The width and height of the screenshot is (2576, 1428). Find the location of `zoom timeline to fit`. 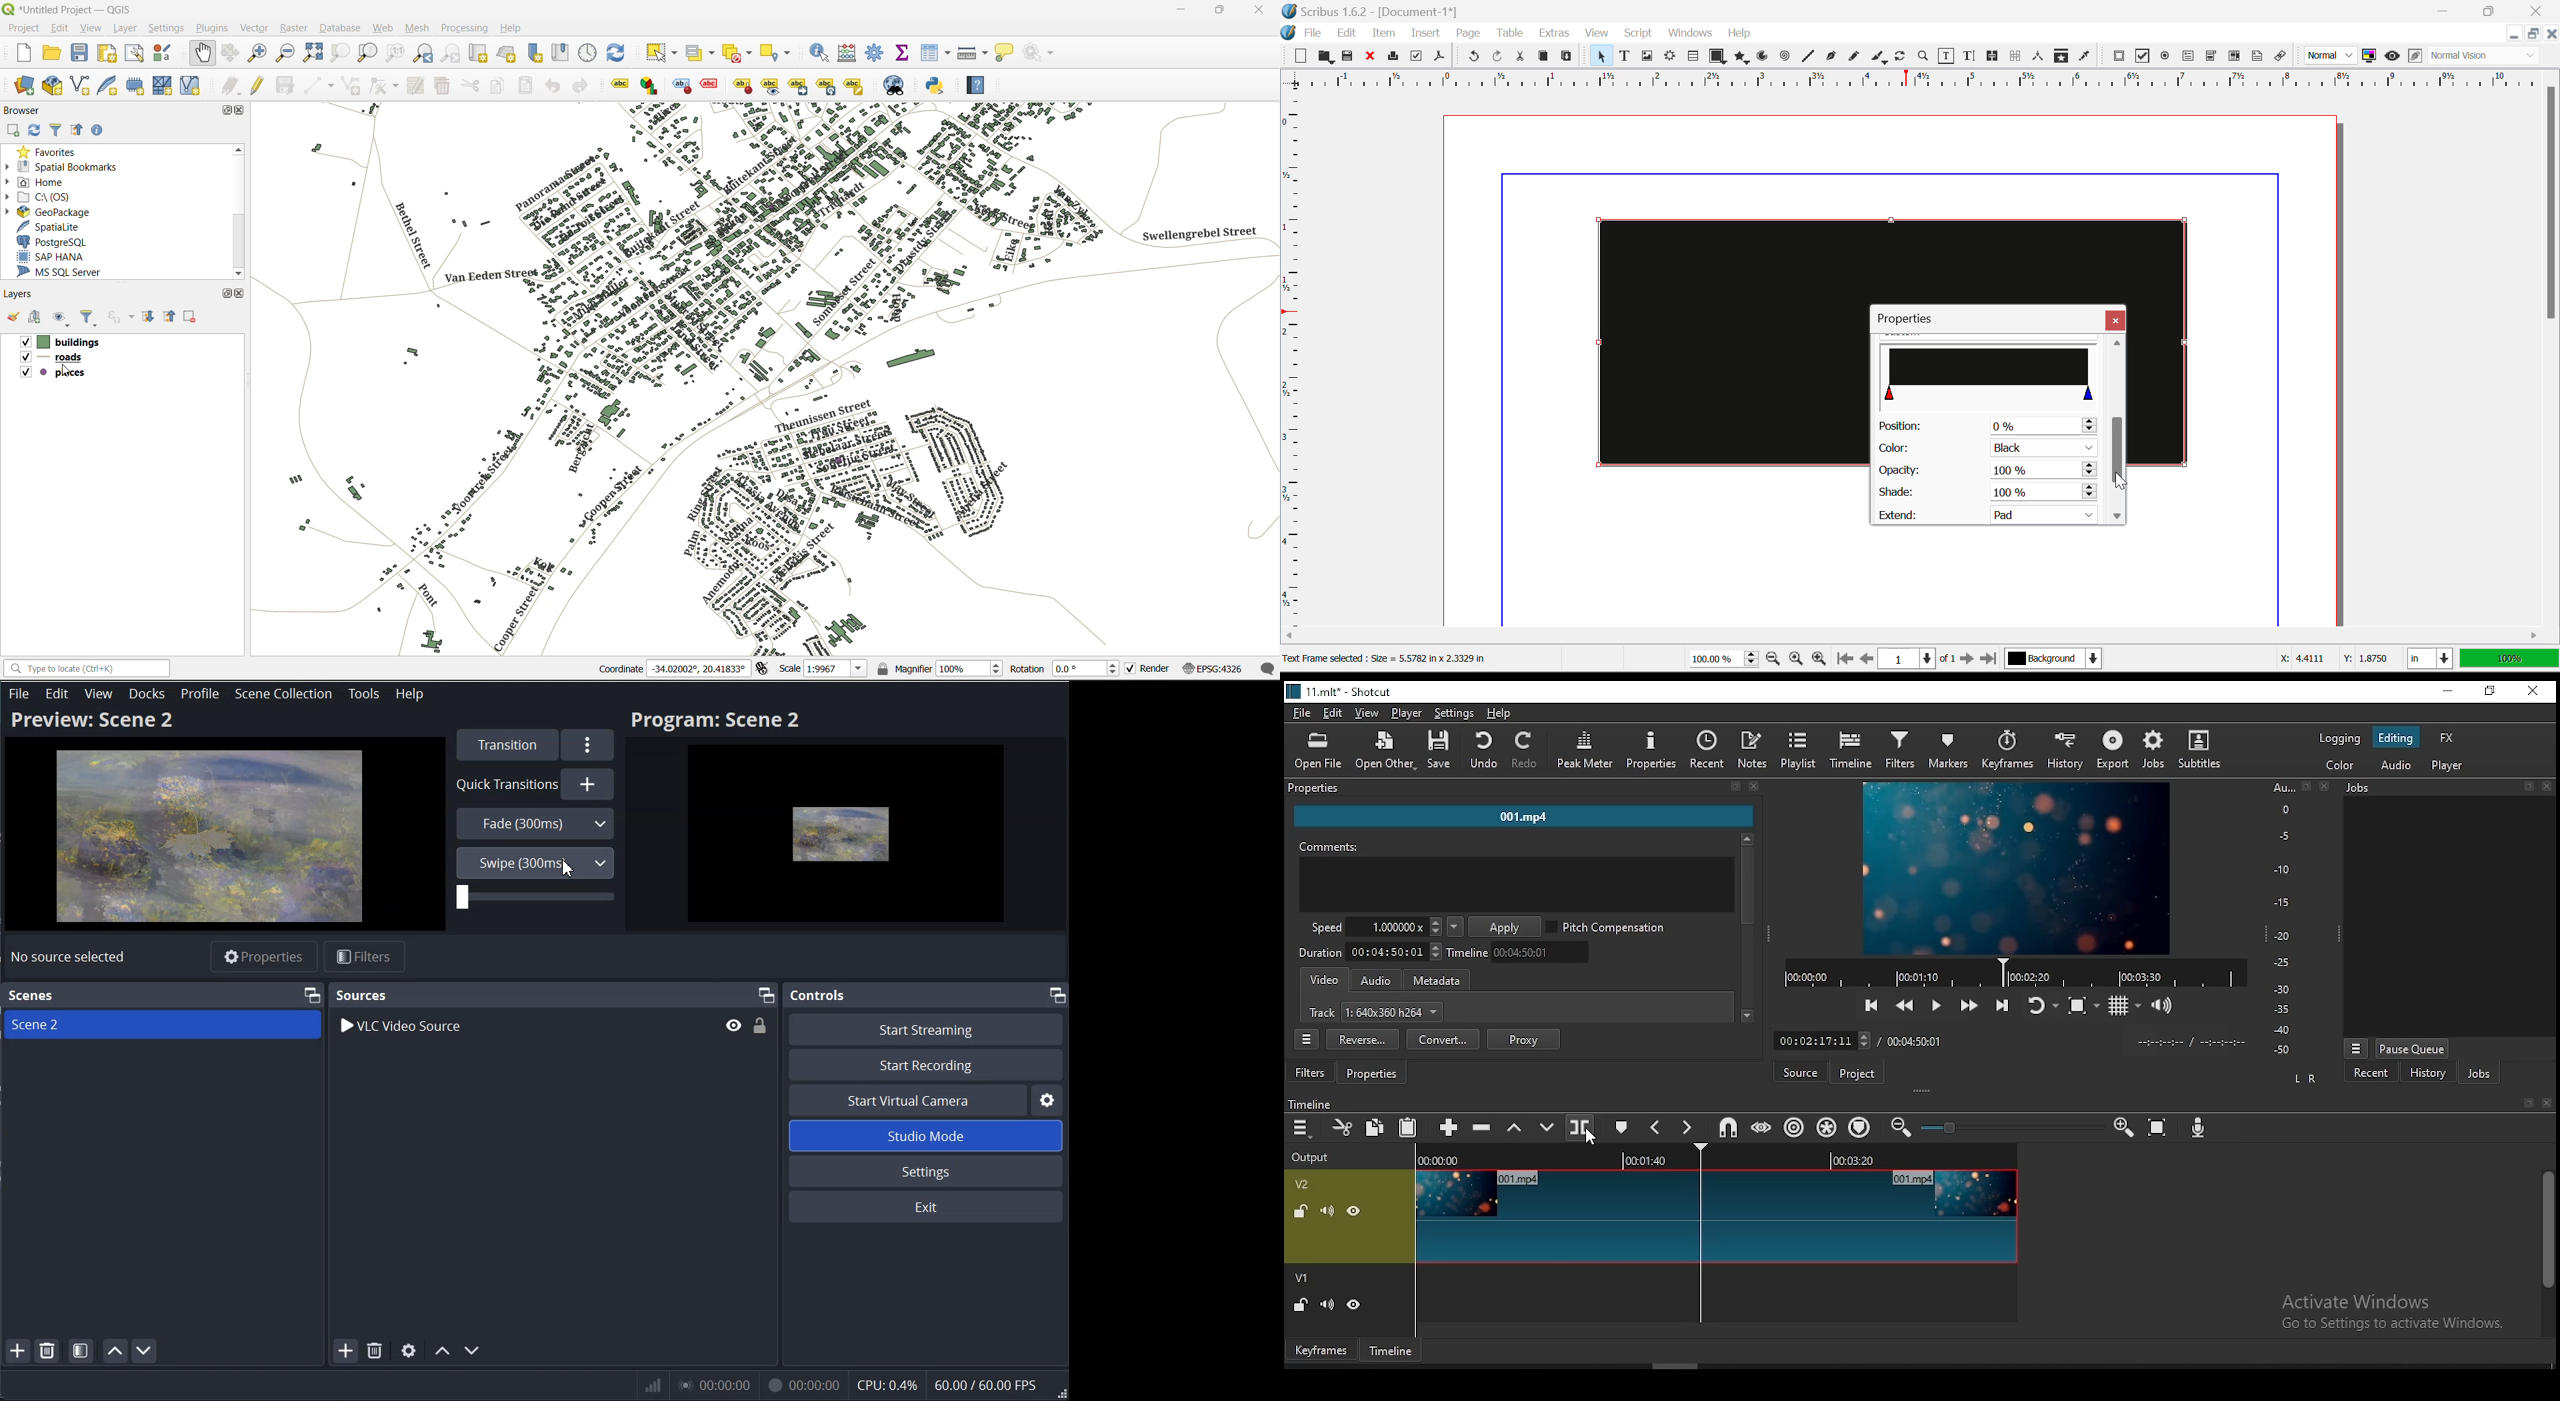

zoom timeline to fit is located at coordinates (2159, 1124).